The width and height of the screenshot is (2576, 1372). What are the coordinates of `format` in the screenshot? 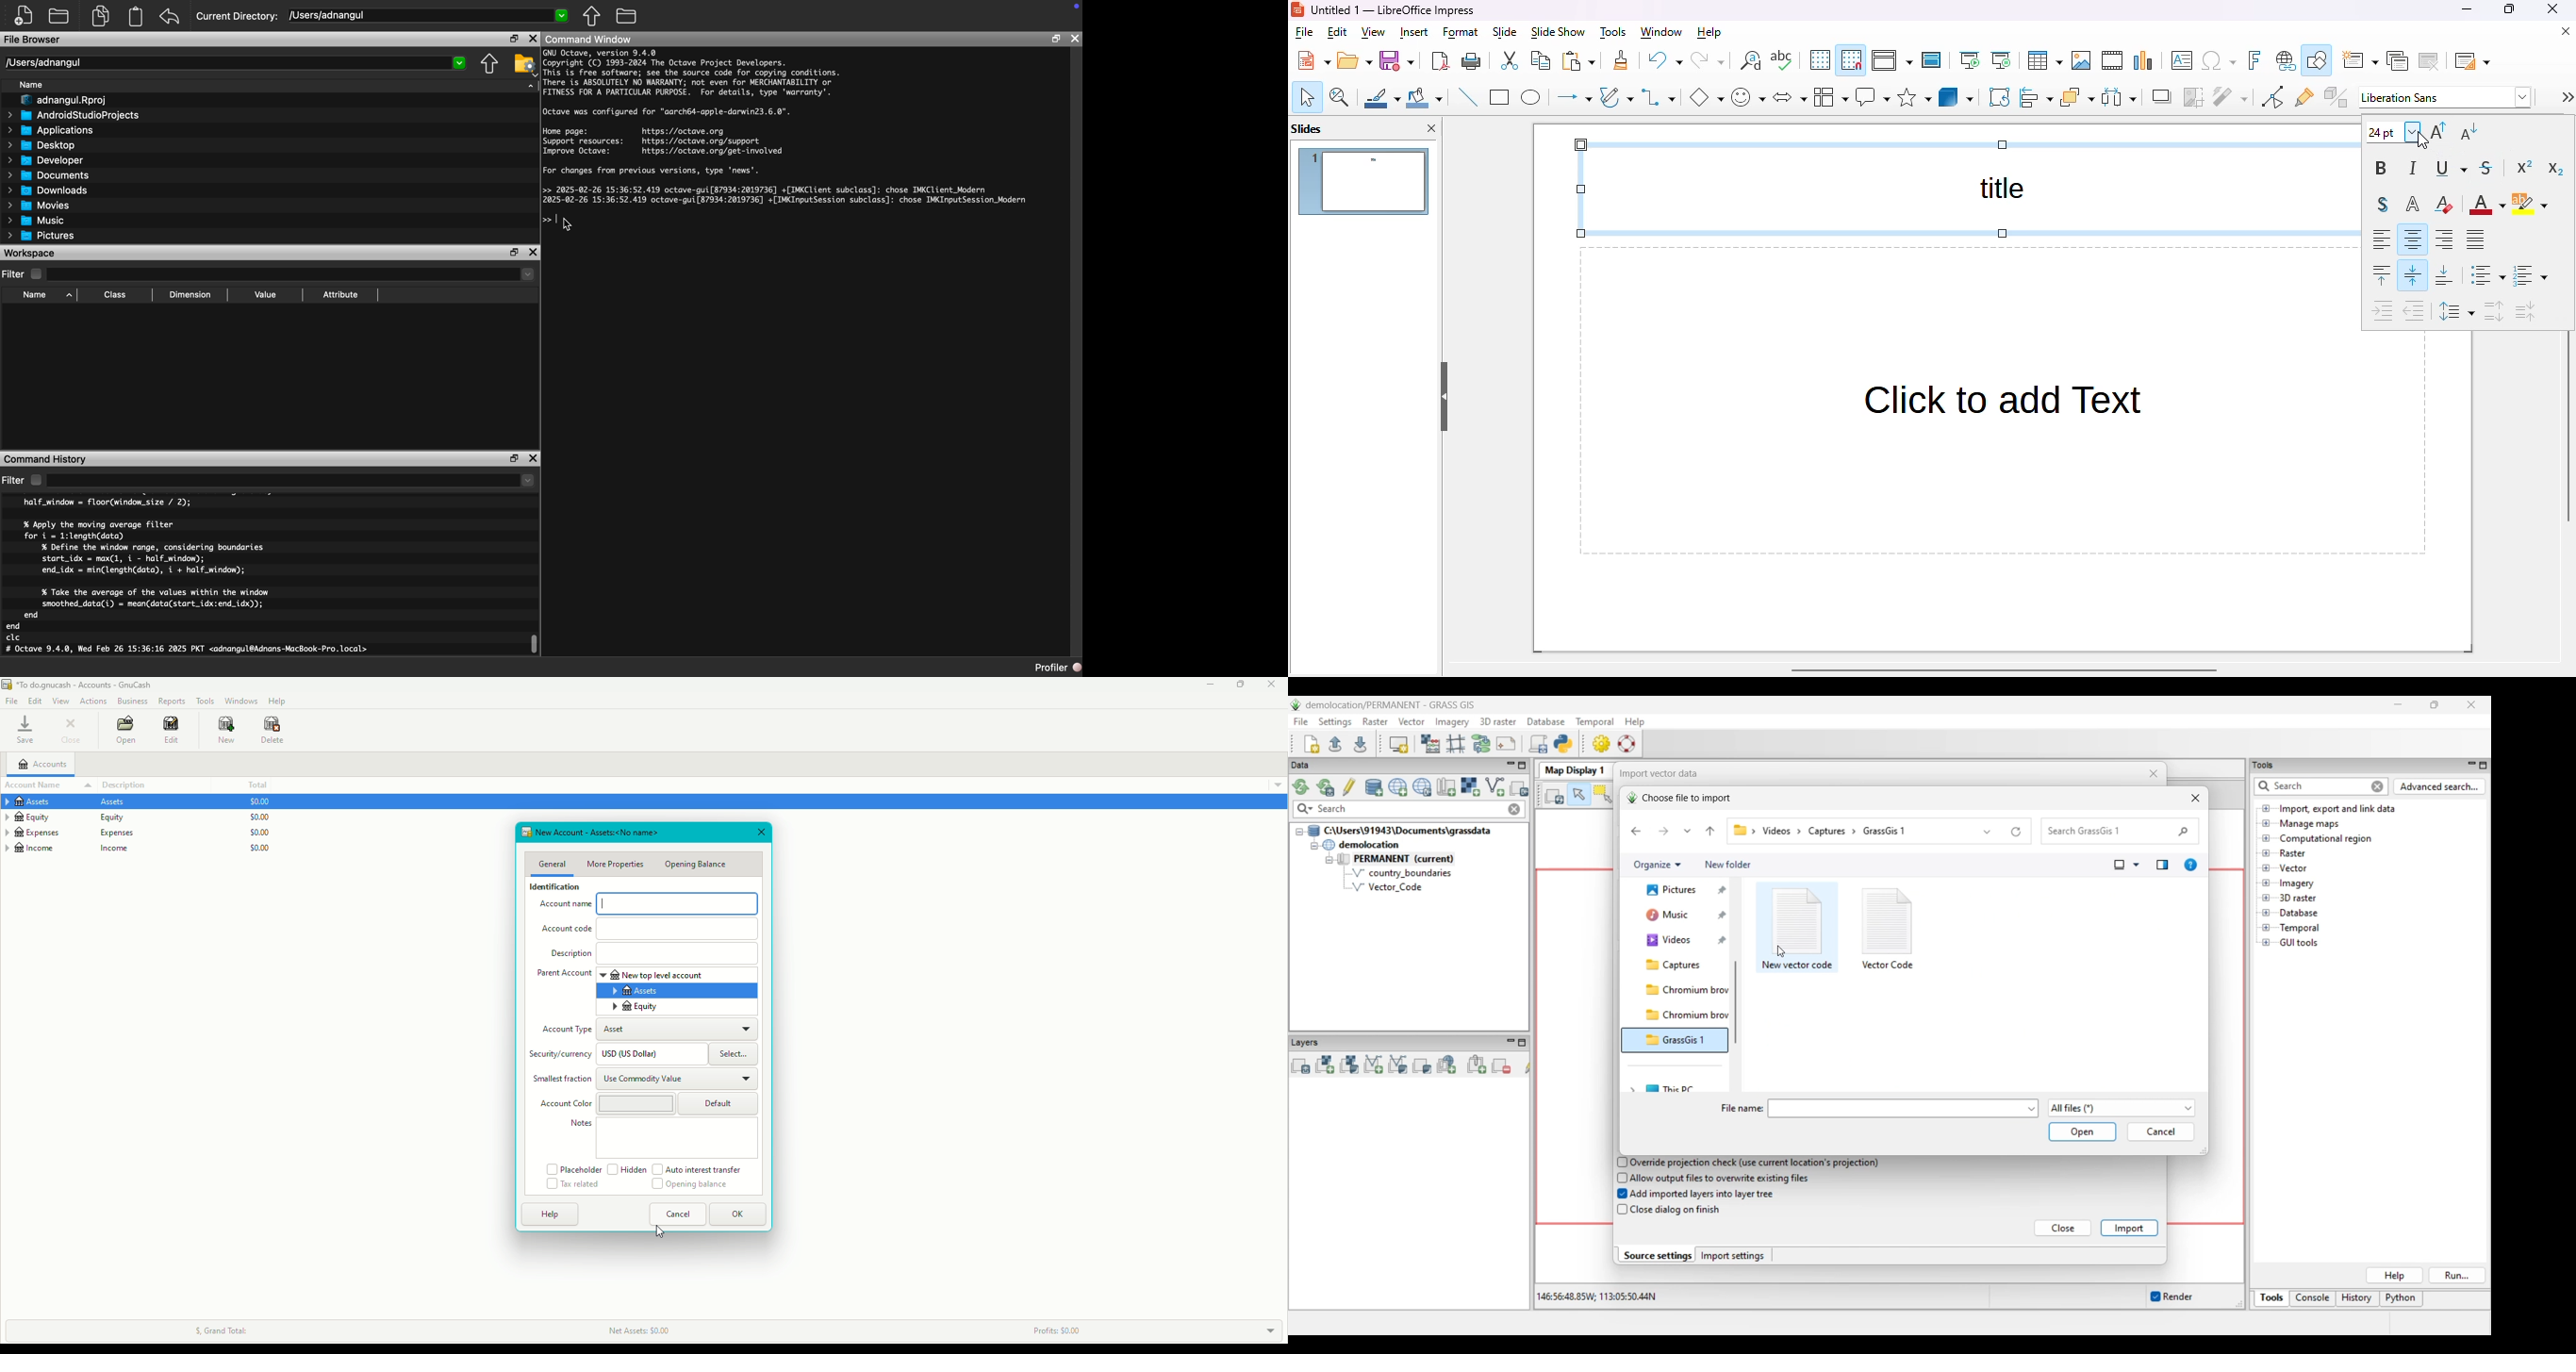 It's located at (1461, 33).